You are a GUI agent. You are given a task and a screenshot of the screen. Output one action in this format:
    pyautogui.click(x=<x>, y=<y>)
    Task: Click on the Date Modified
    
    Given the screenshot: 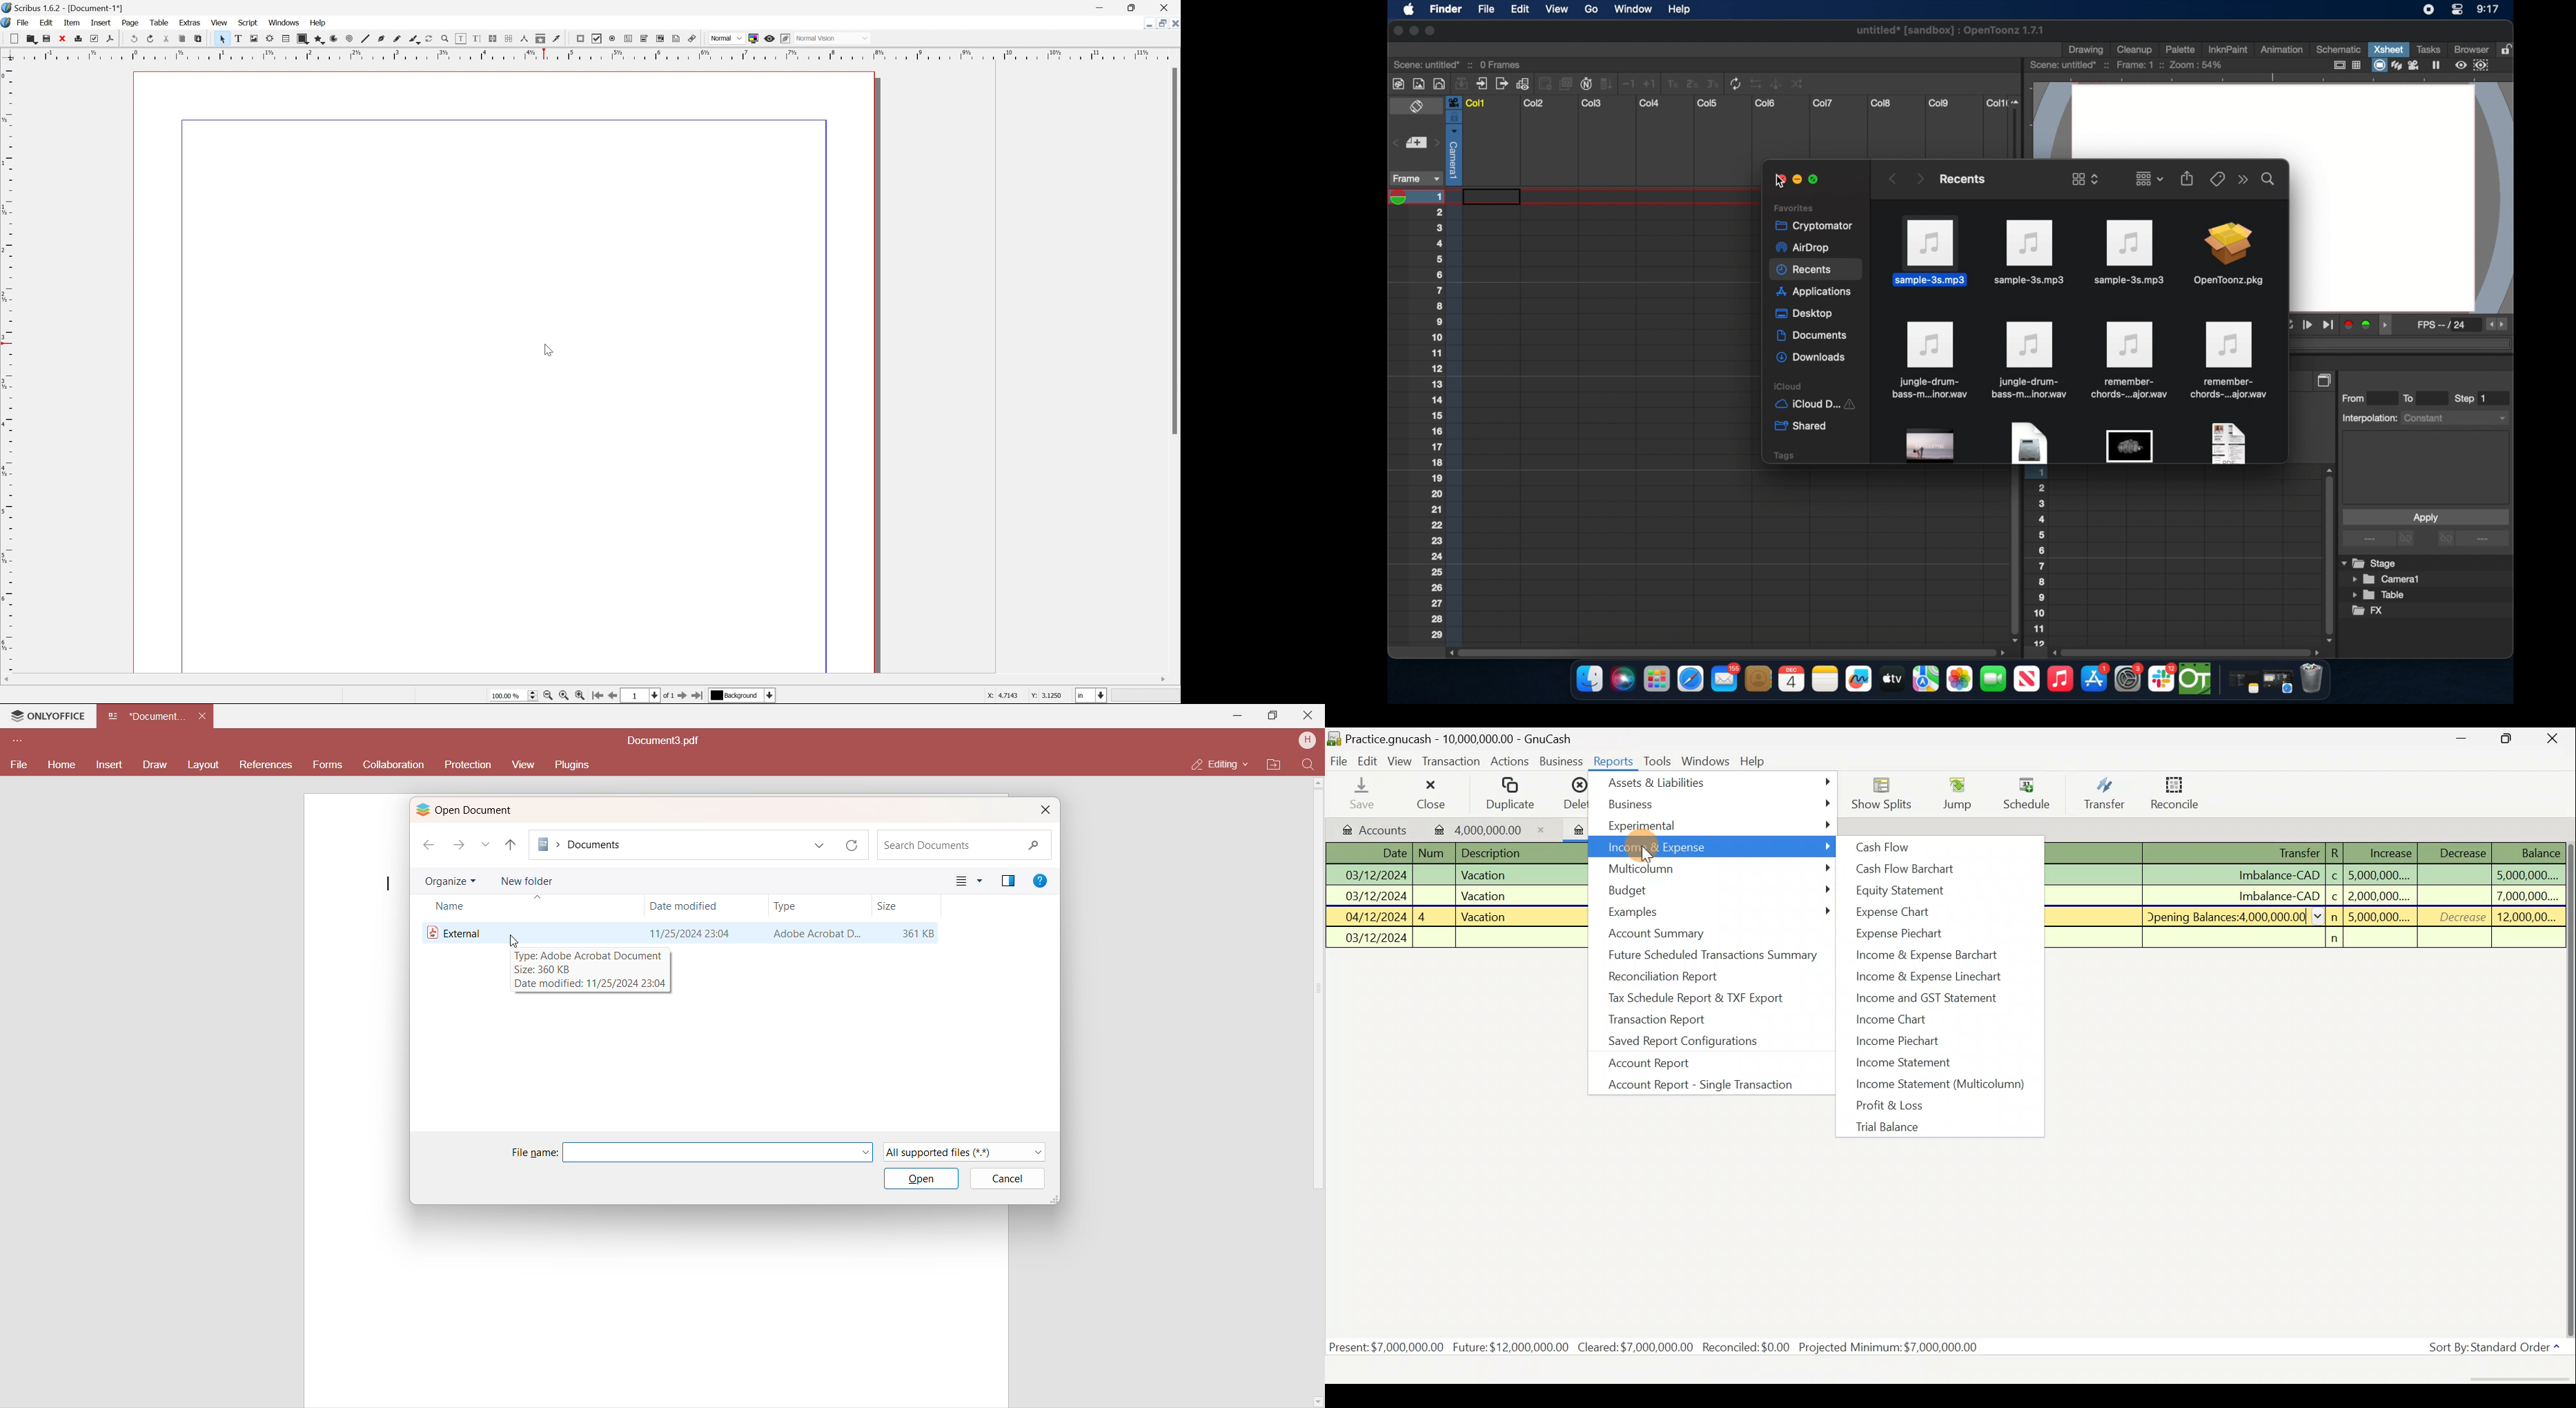 What is the action you would take?
    pyautogui.click(x=688, y=932)
    